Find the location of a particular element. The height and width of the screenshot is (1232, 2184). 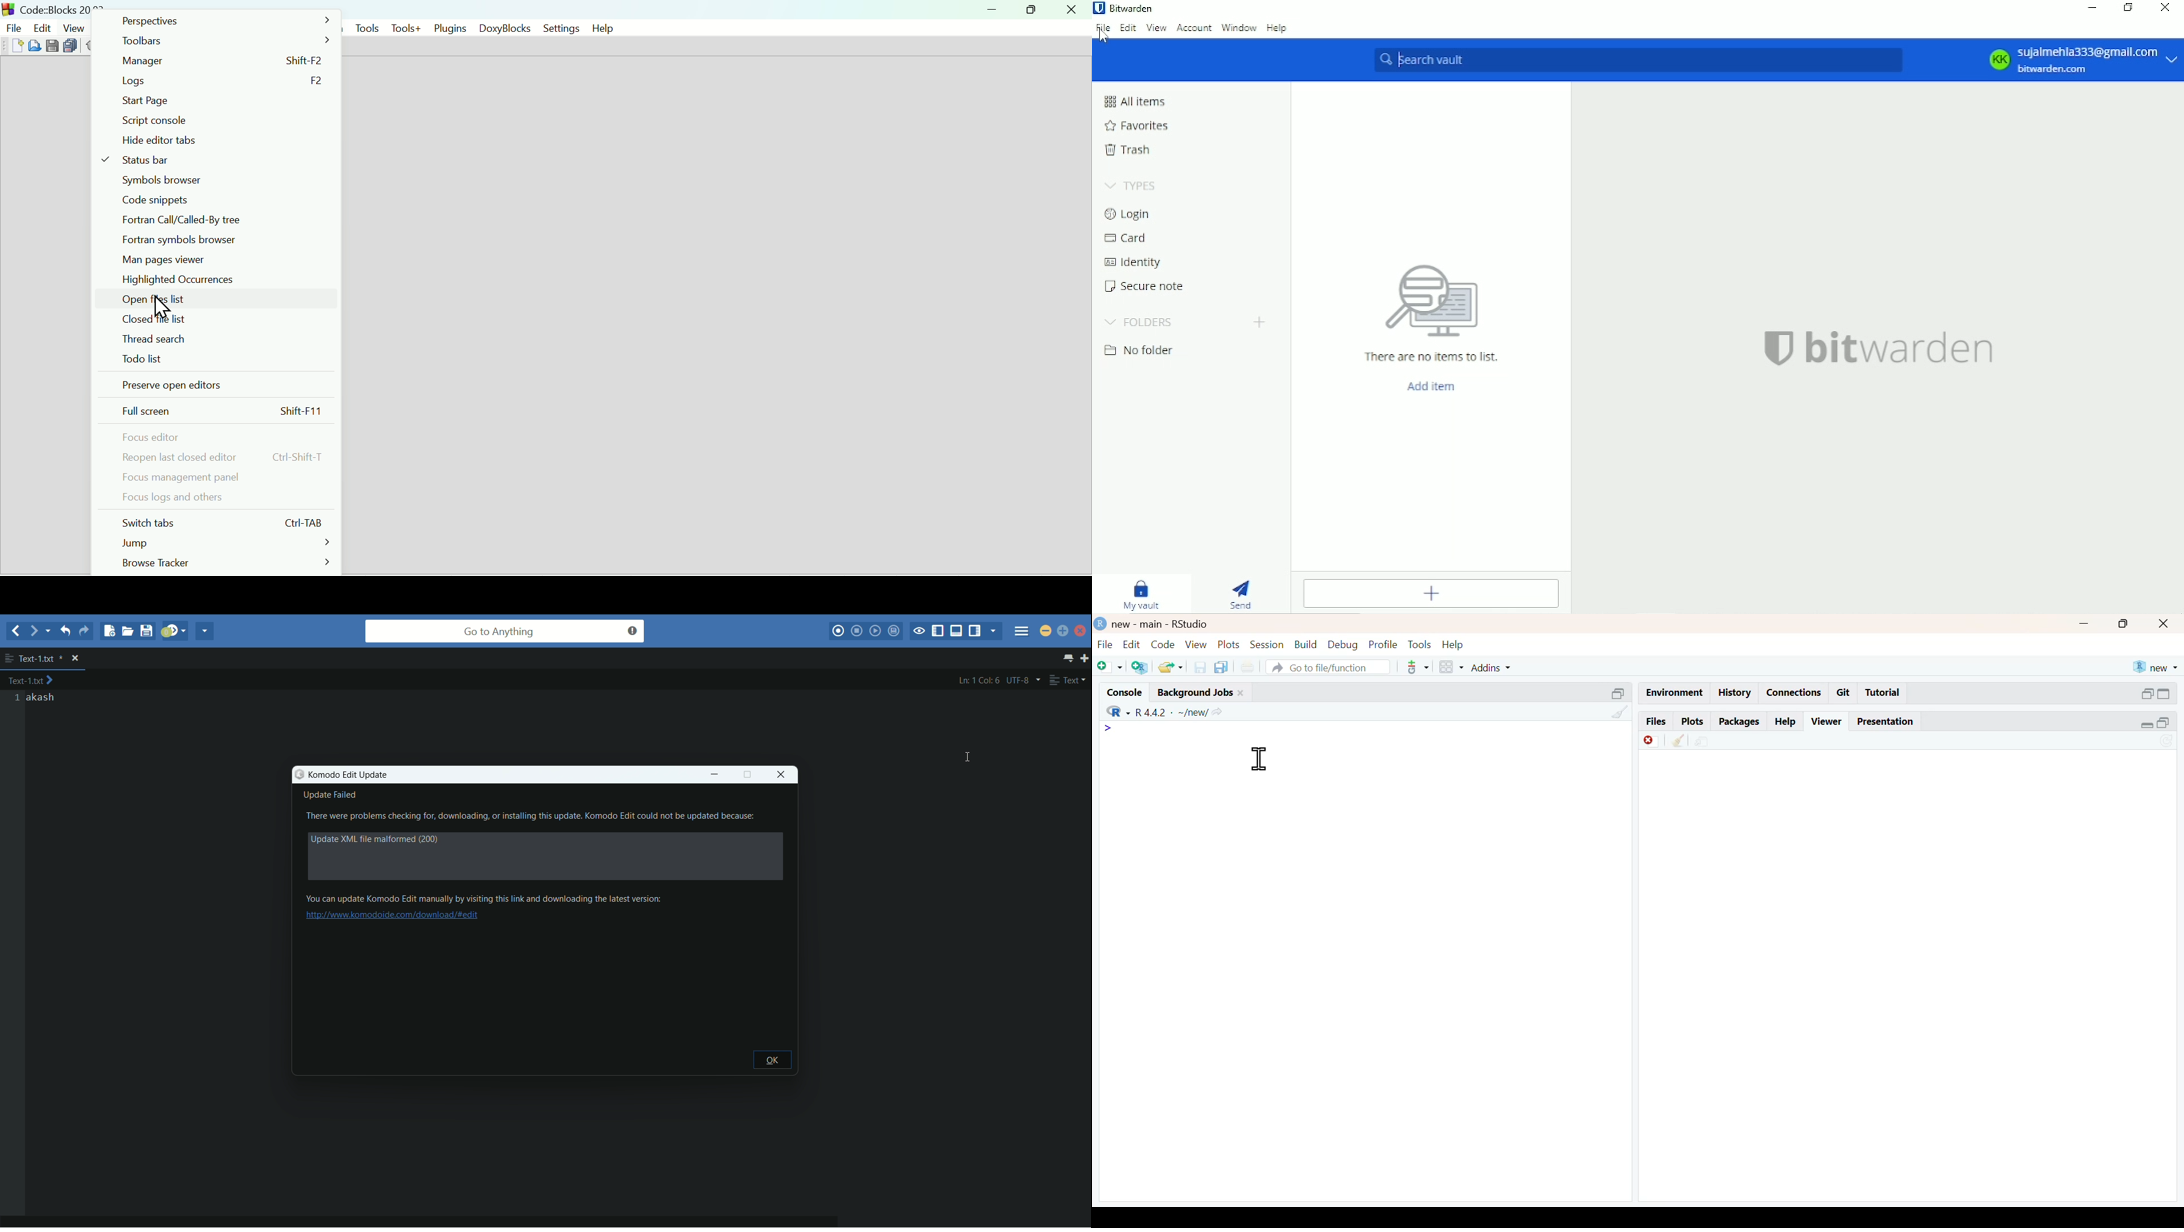

Closed file list is located at coordinates (219, 319).